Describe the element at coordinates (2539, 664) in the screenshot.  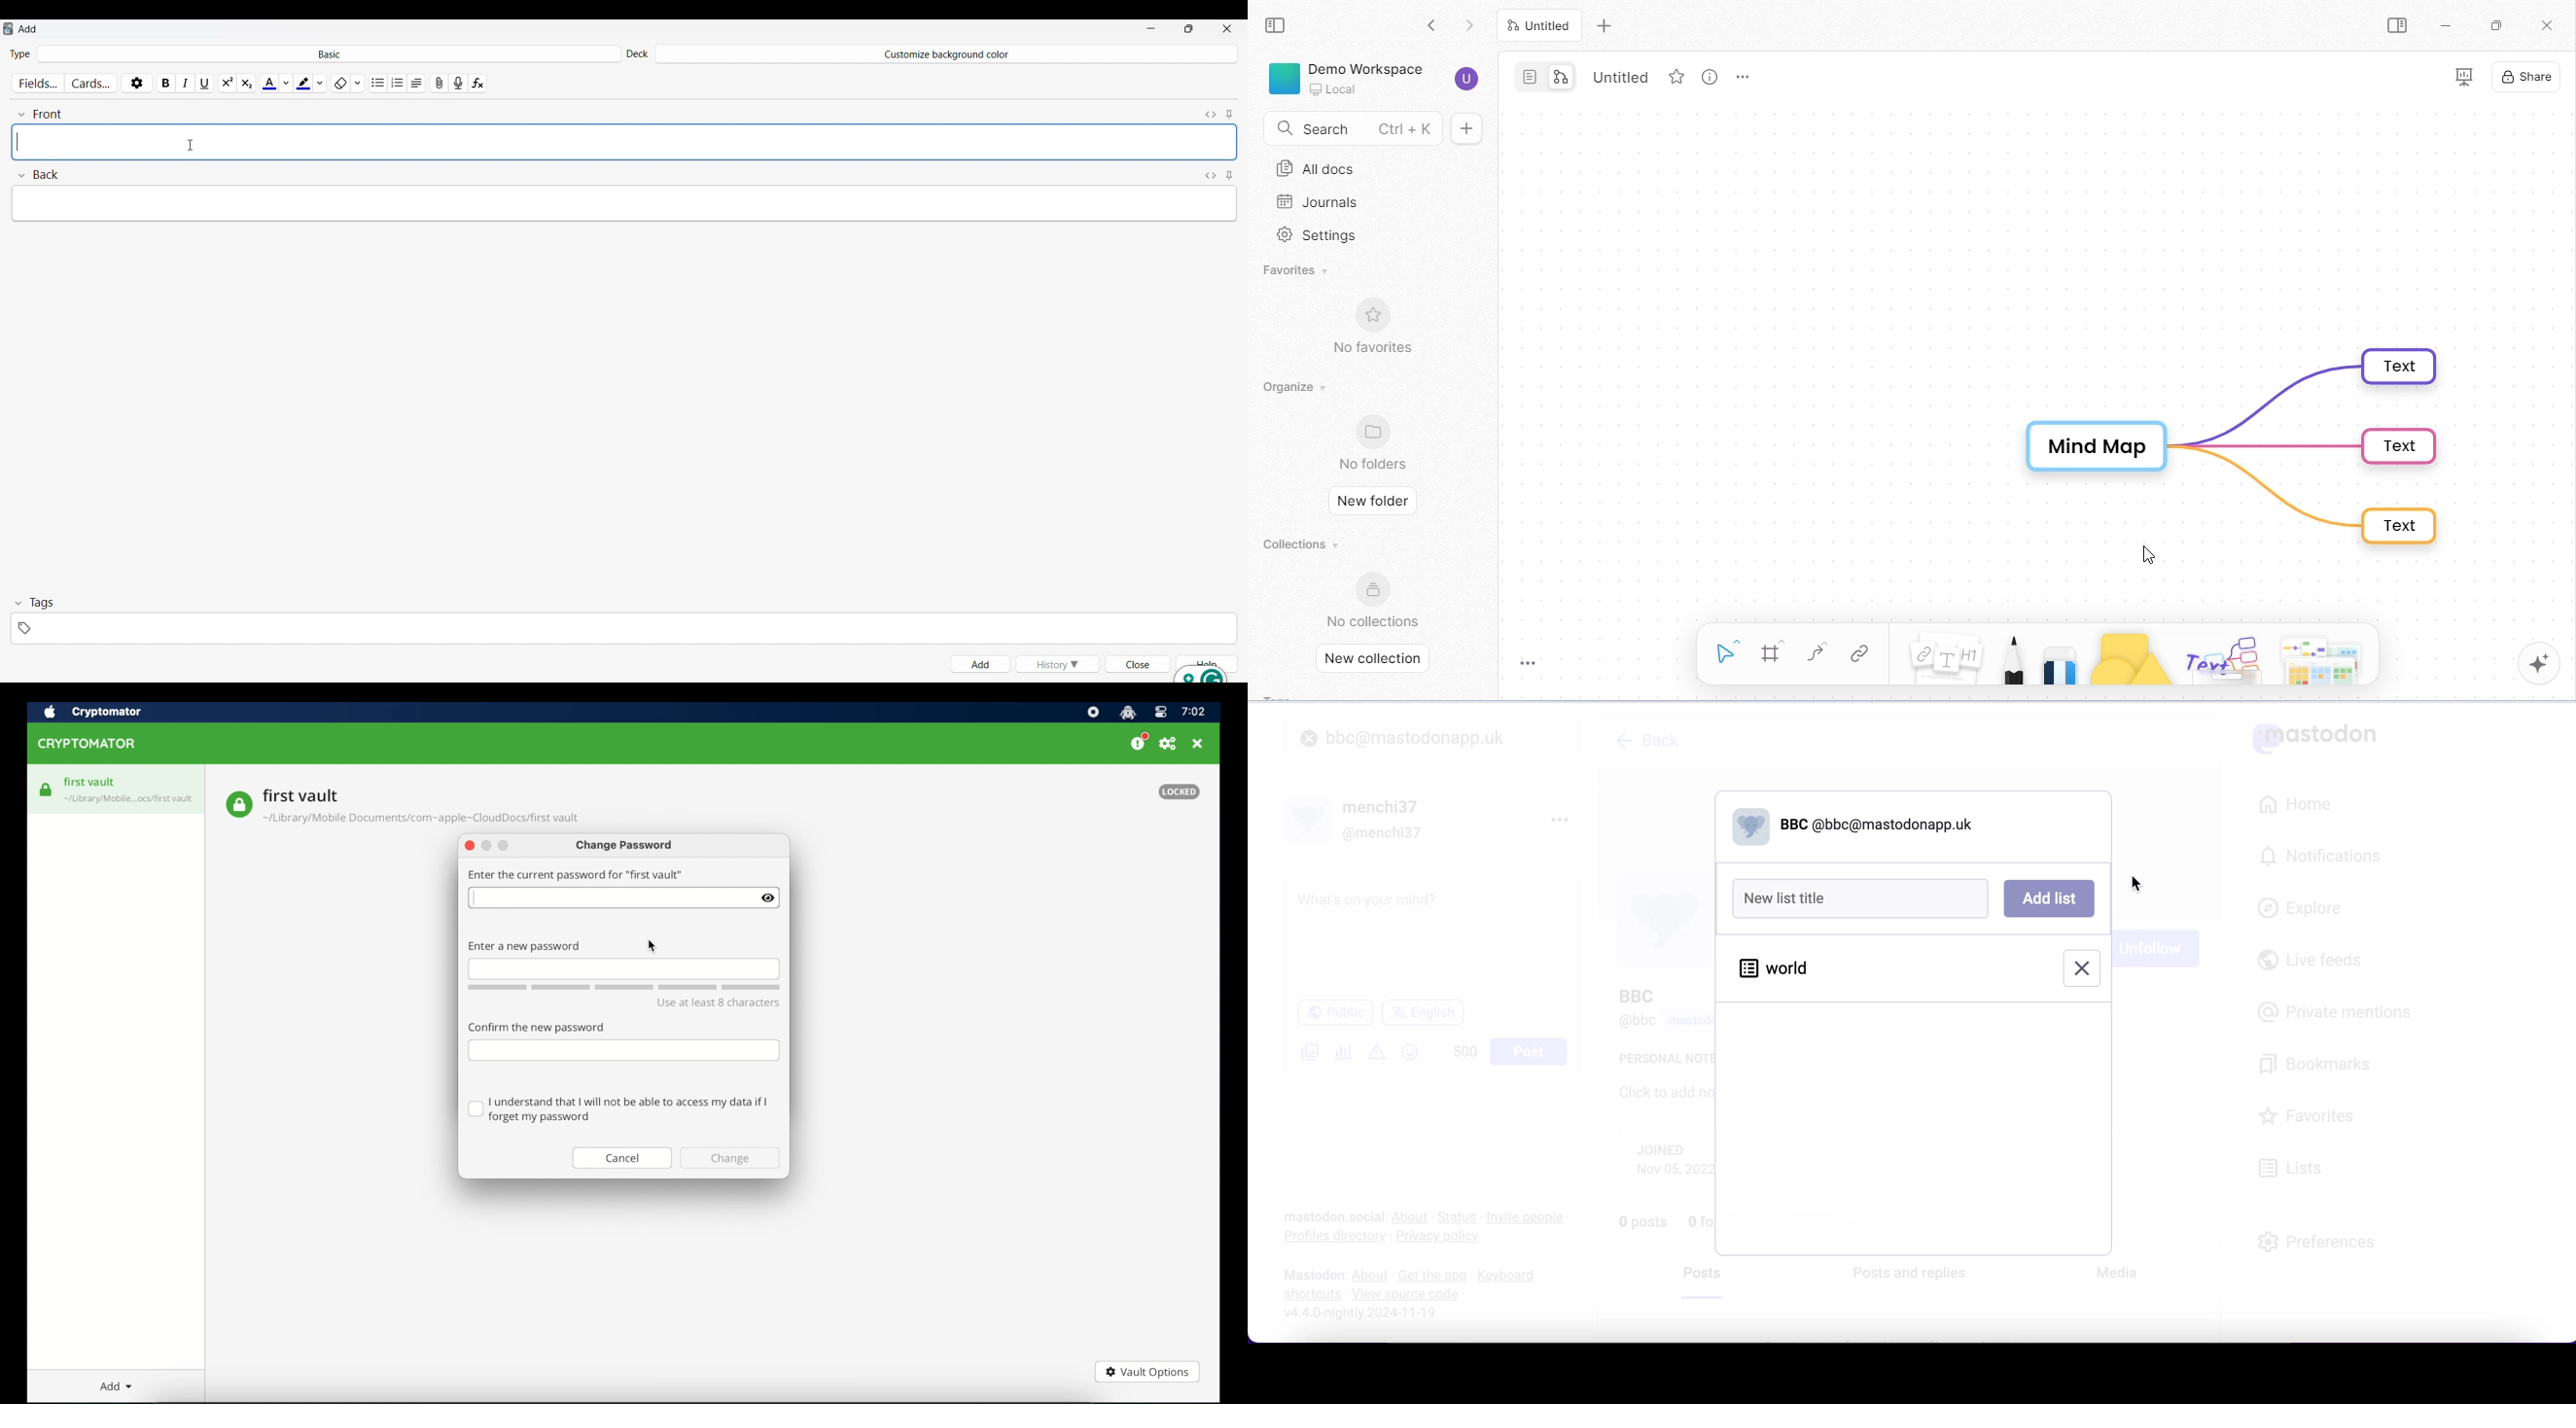
I see `AI` at that location.